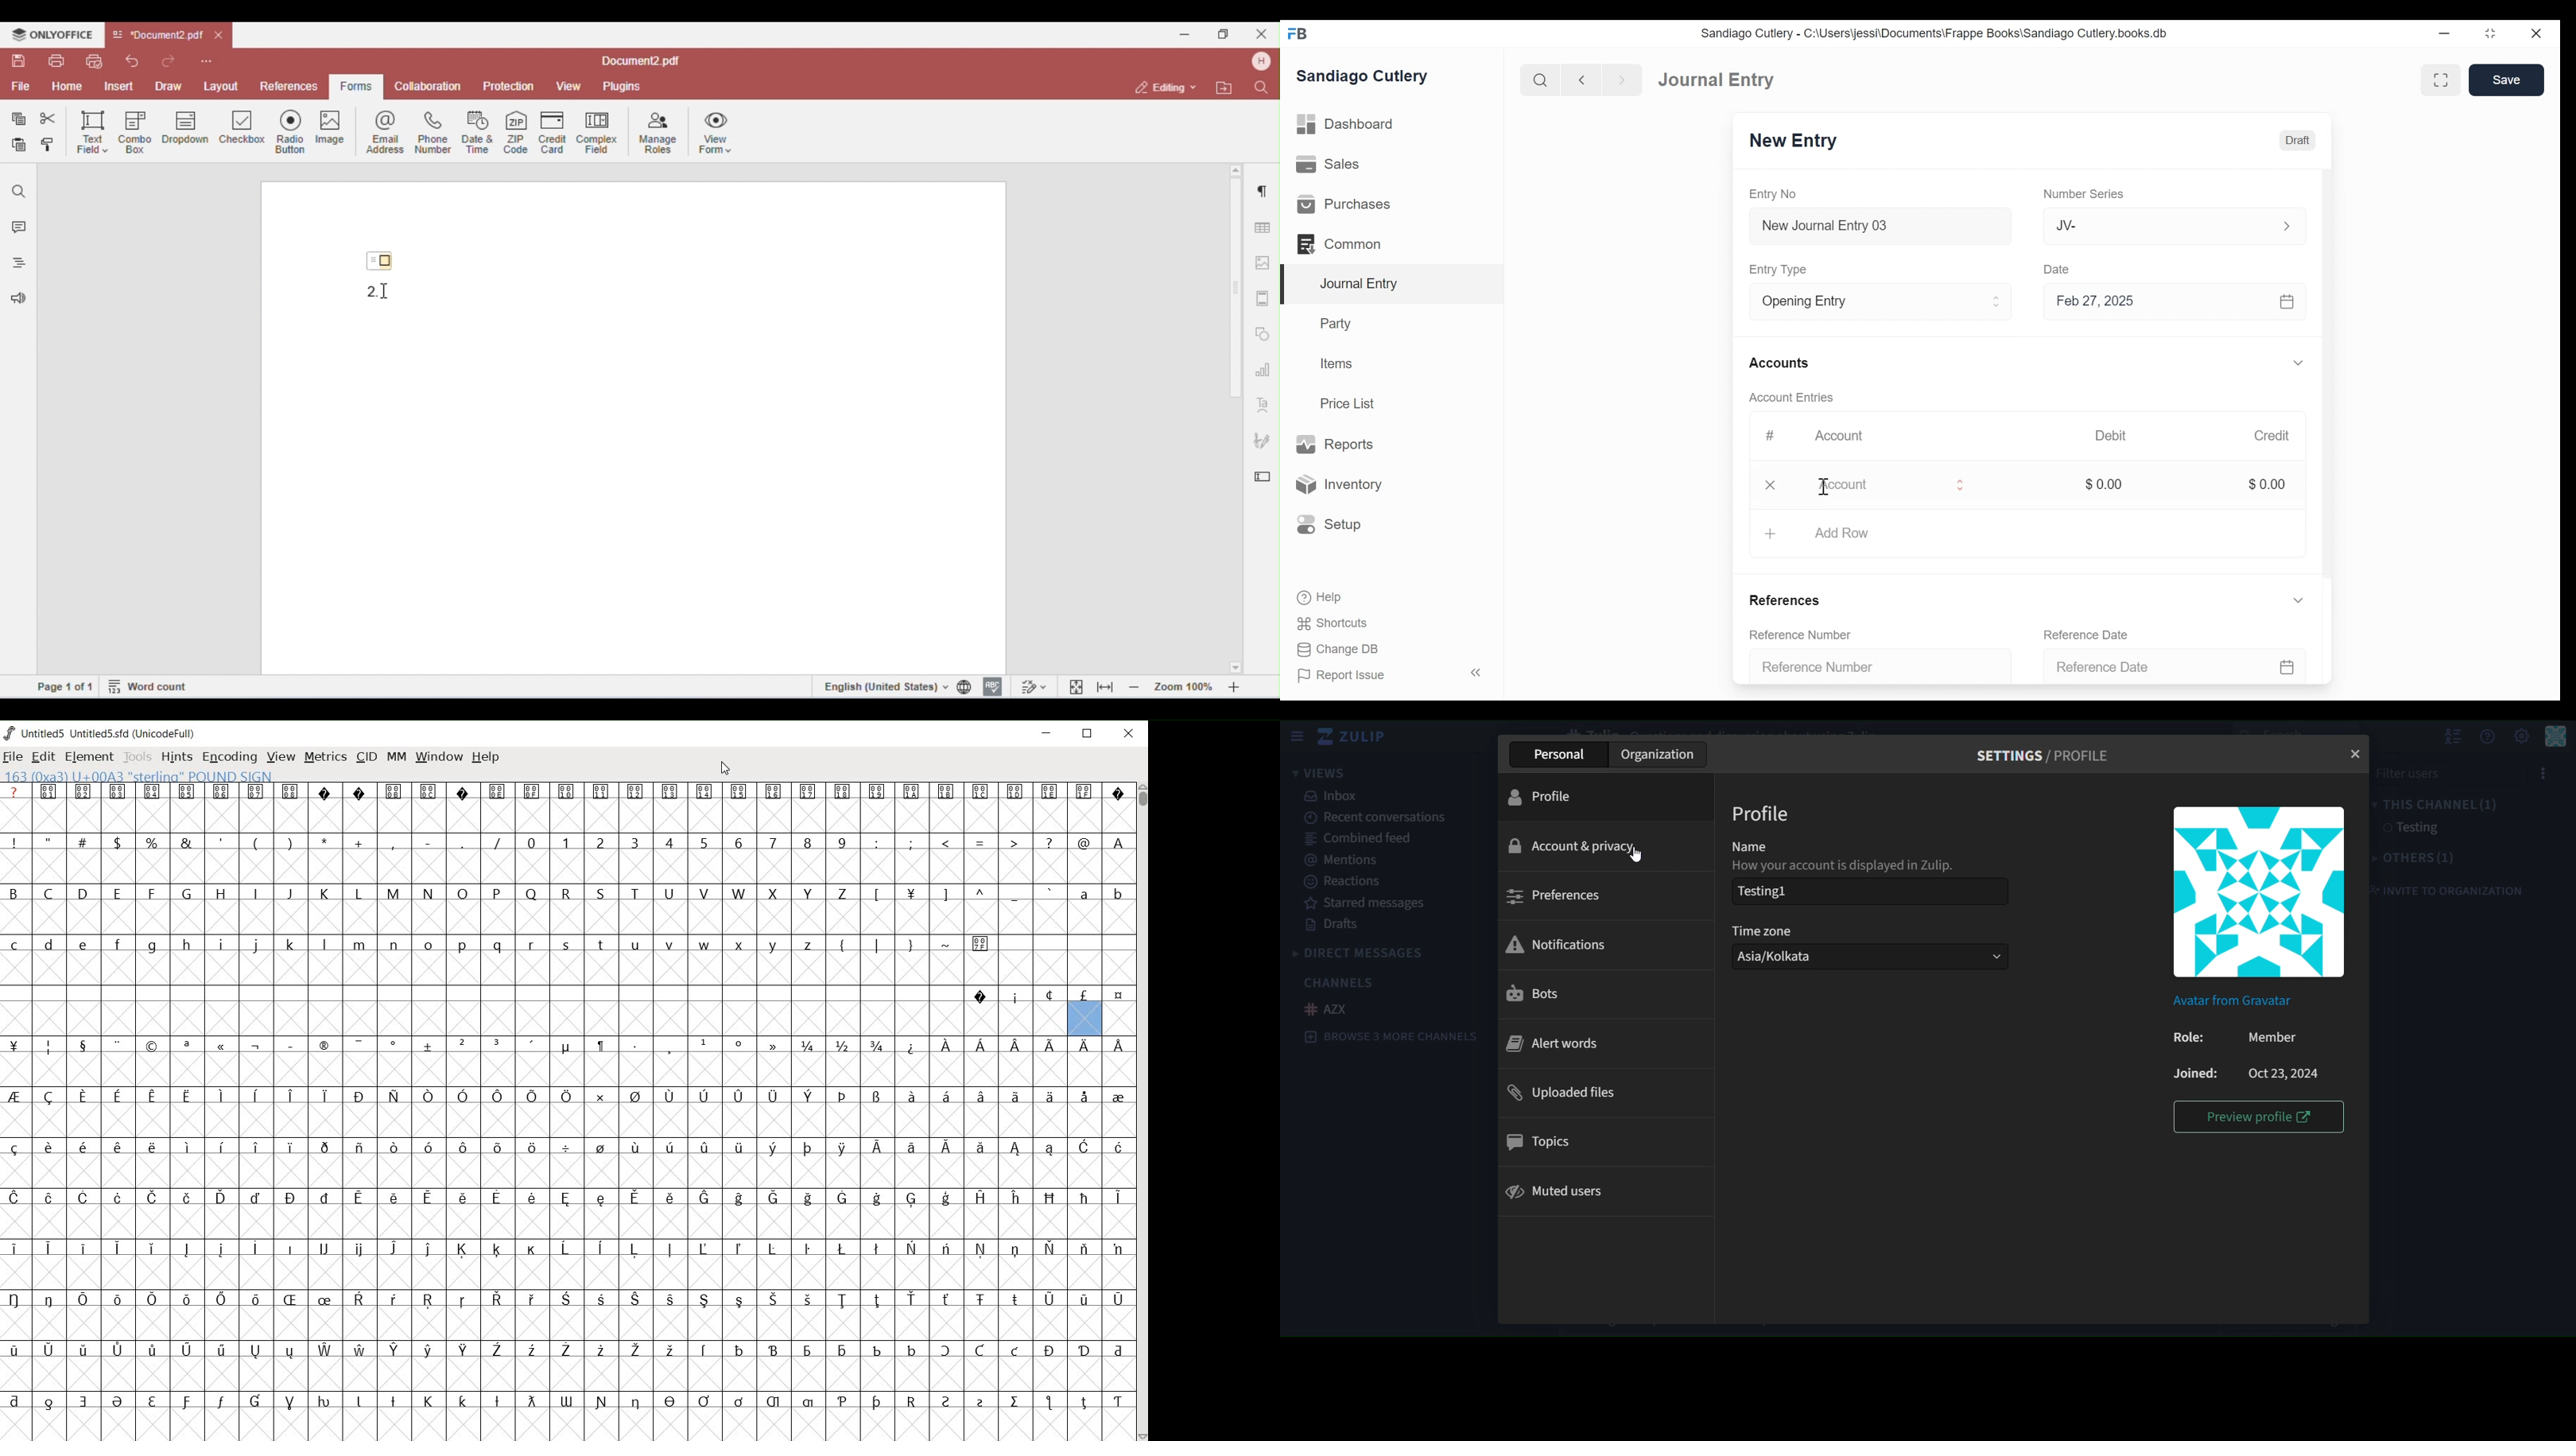 This screenshot has width=2576, height=1456. What do you see at coordinates (1339, 444) in the screenshot?
I see `Reports` at bounding box center [1339, 444].